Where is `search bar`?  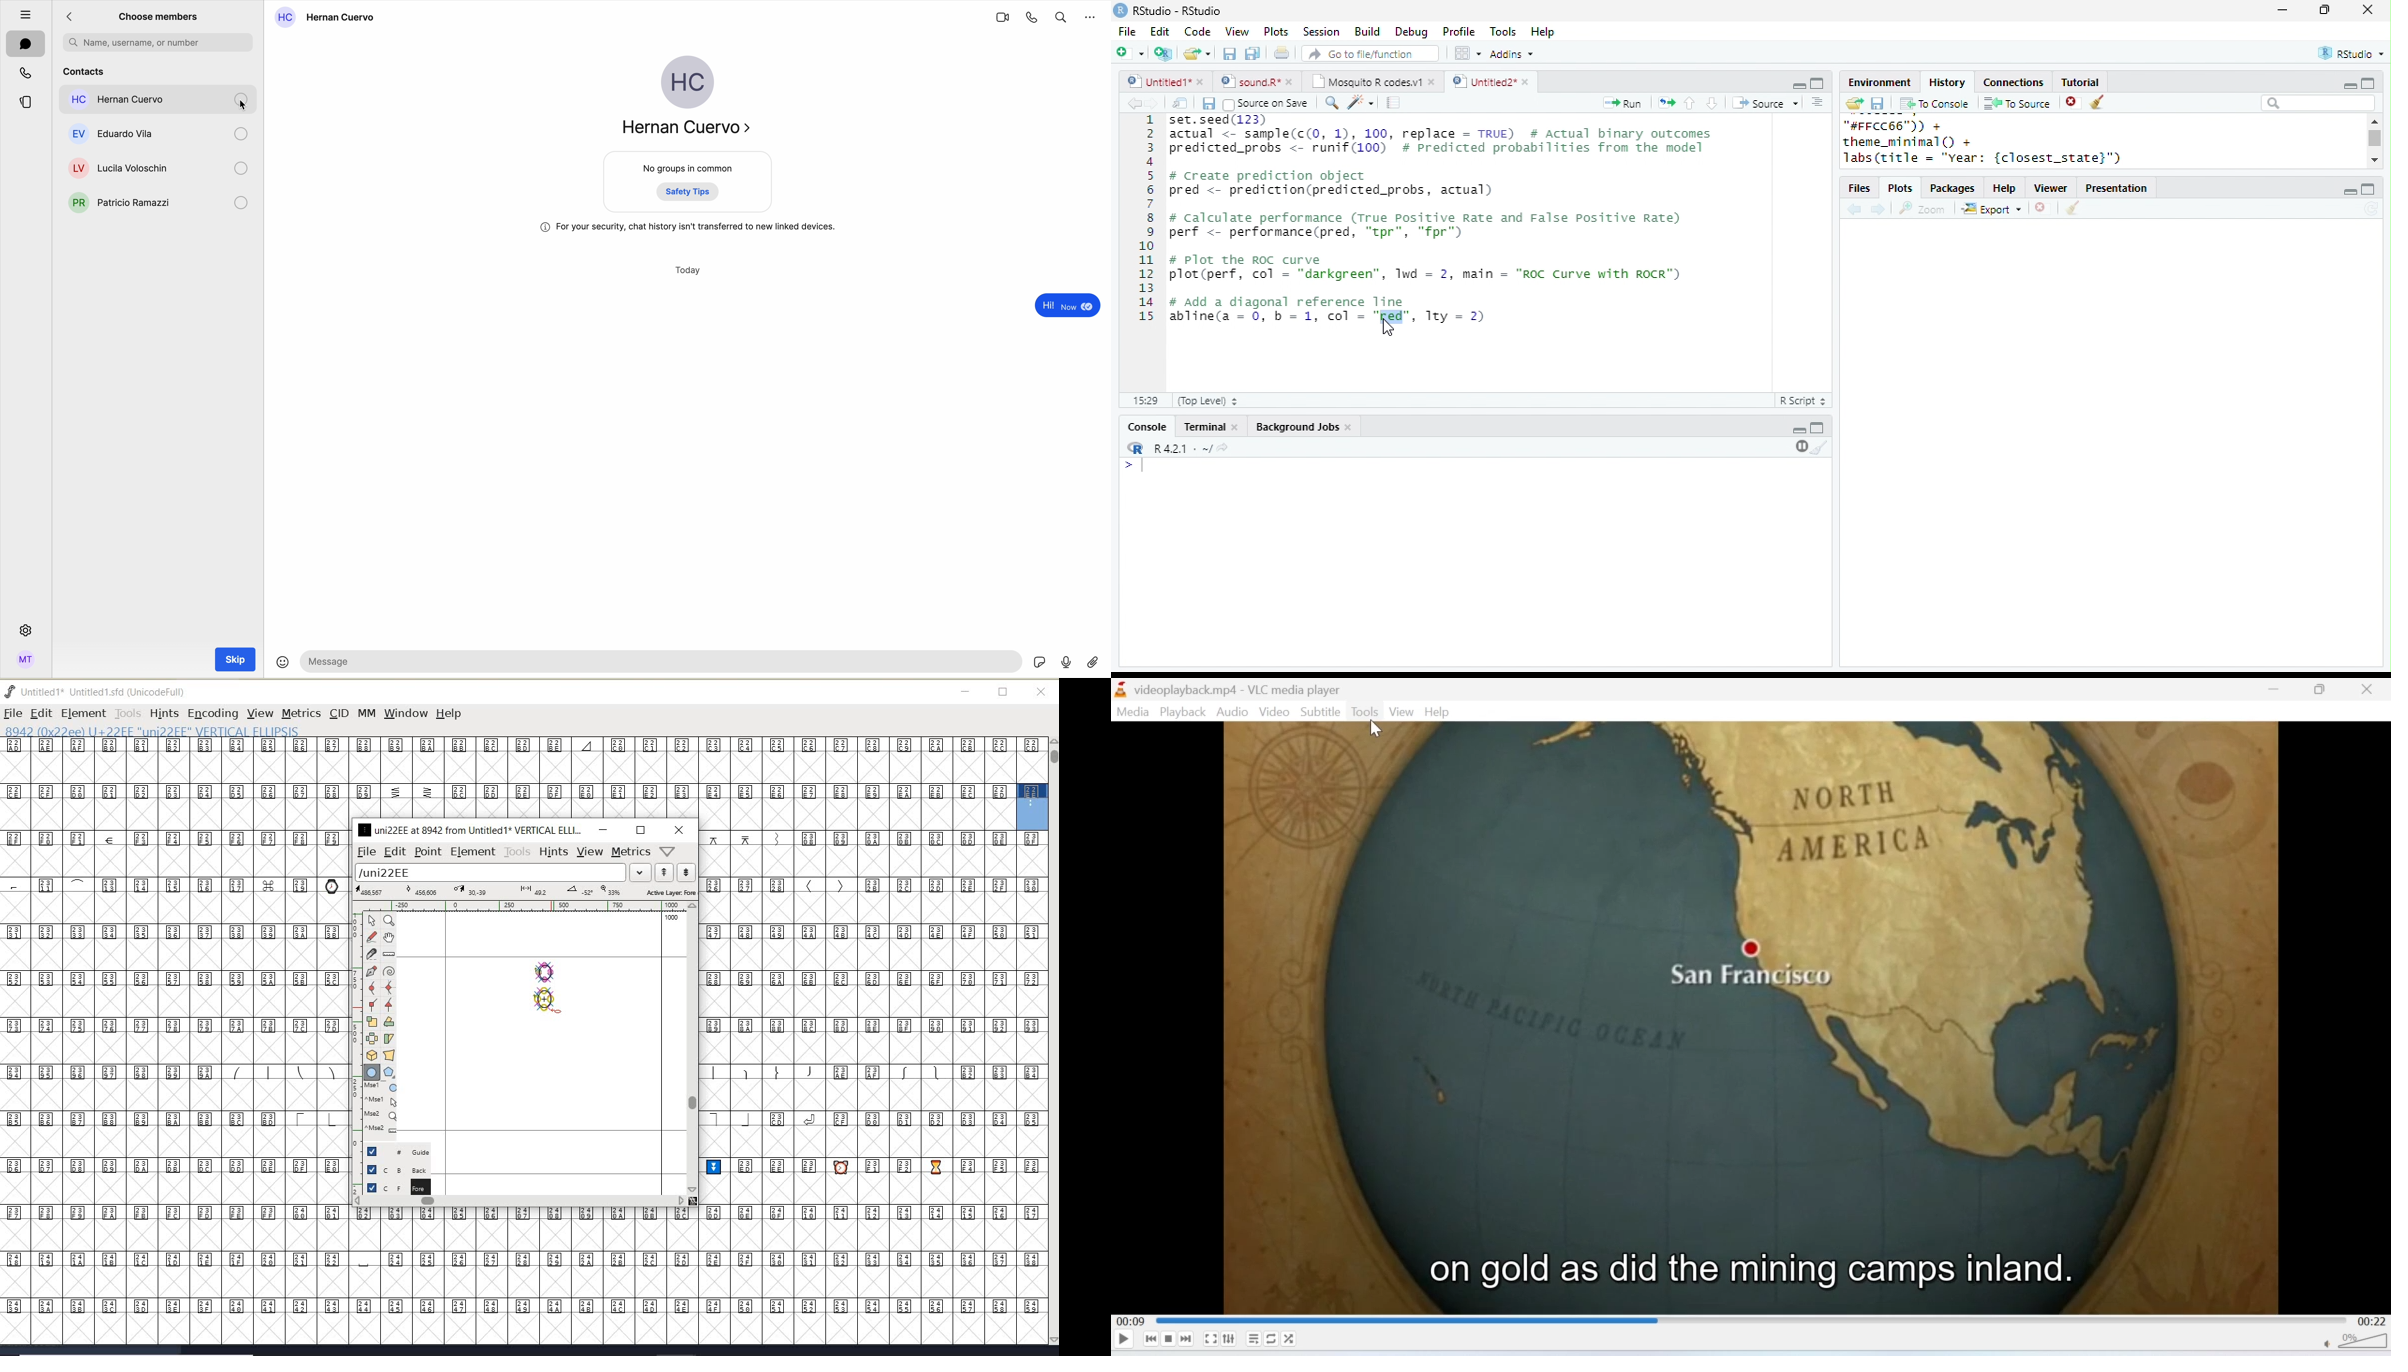 search bar is located at coordinates (2318, 102).